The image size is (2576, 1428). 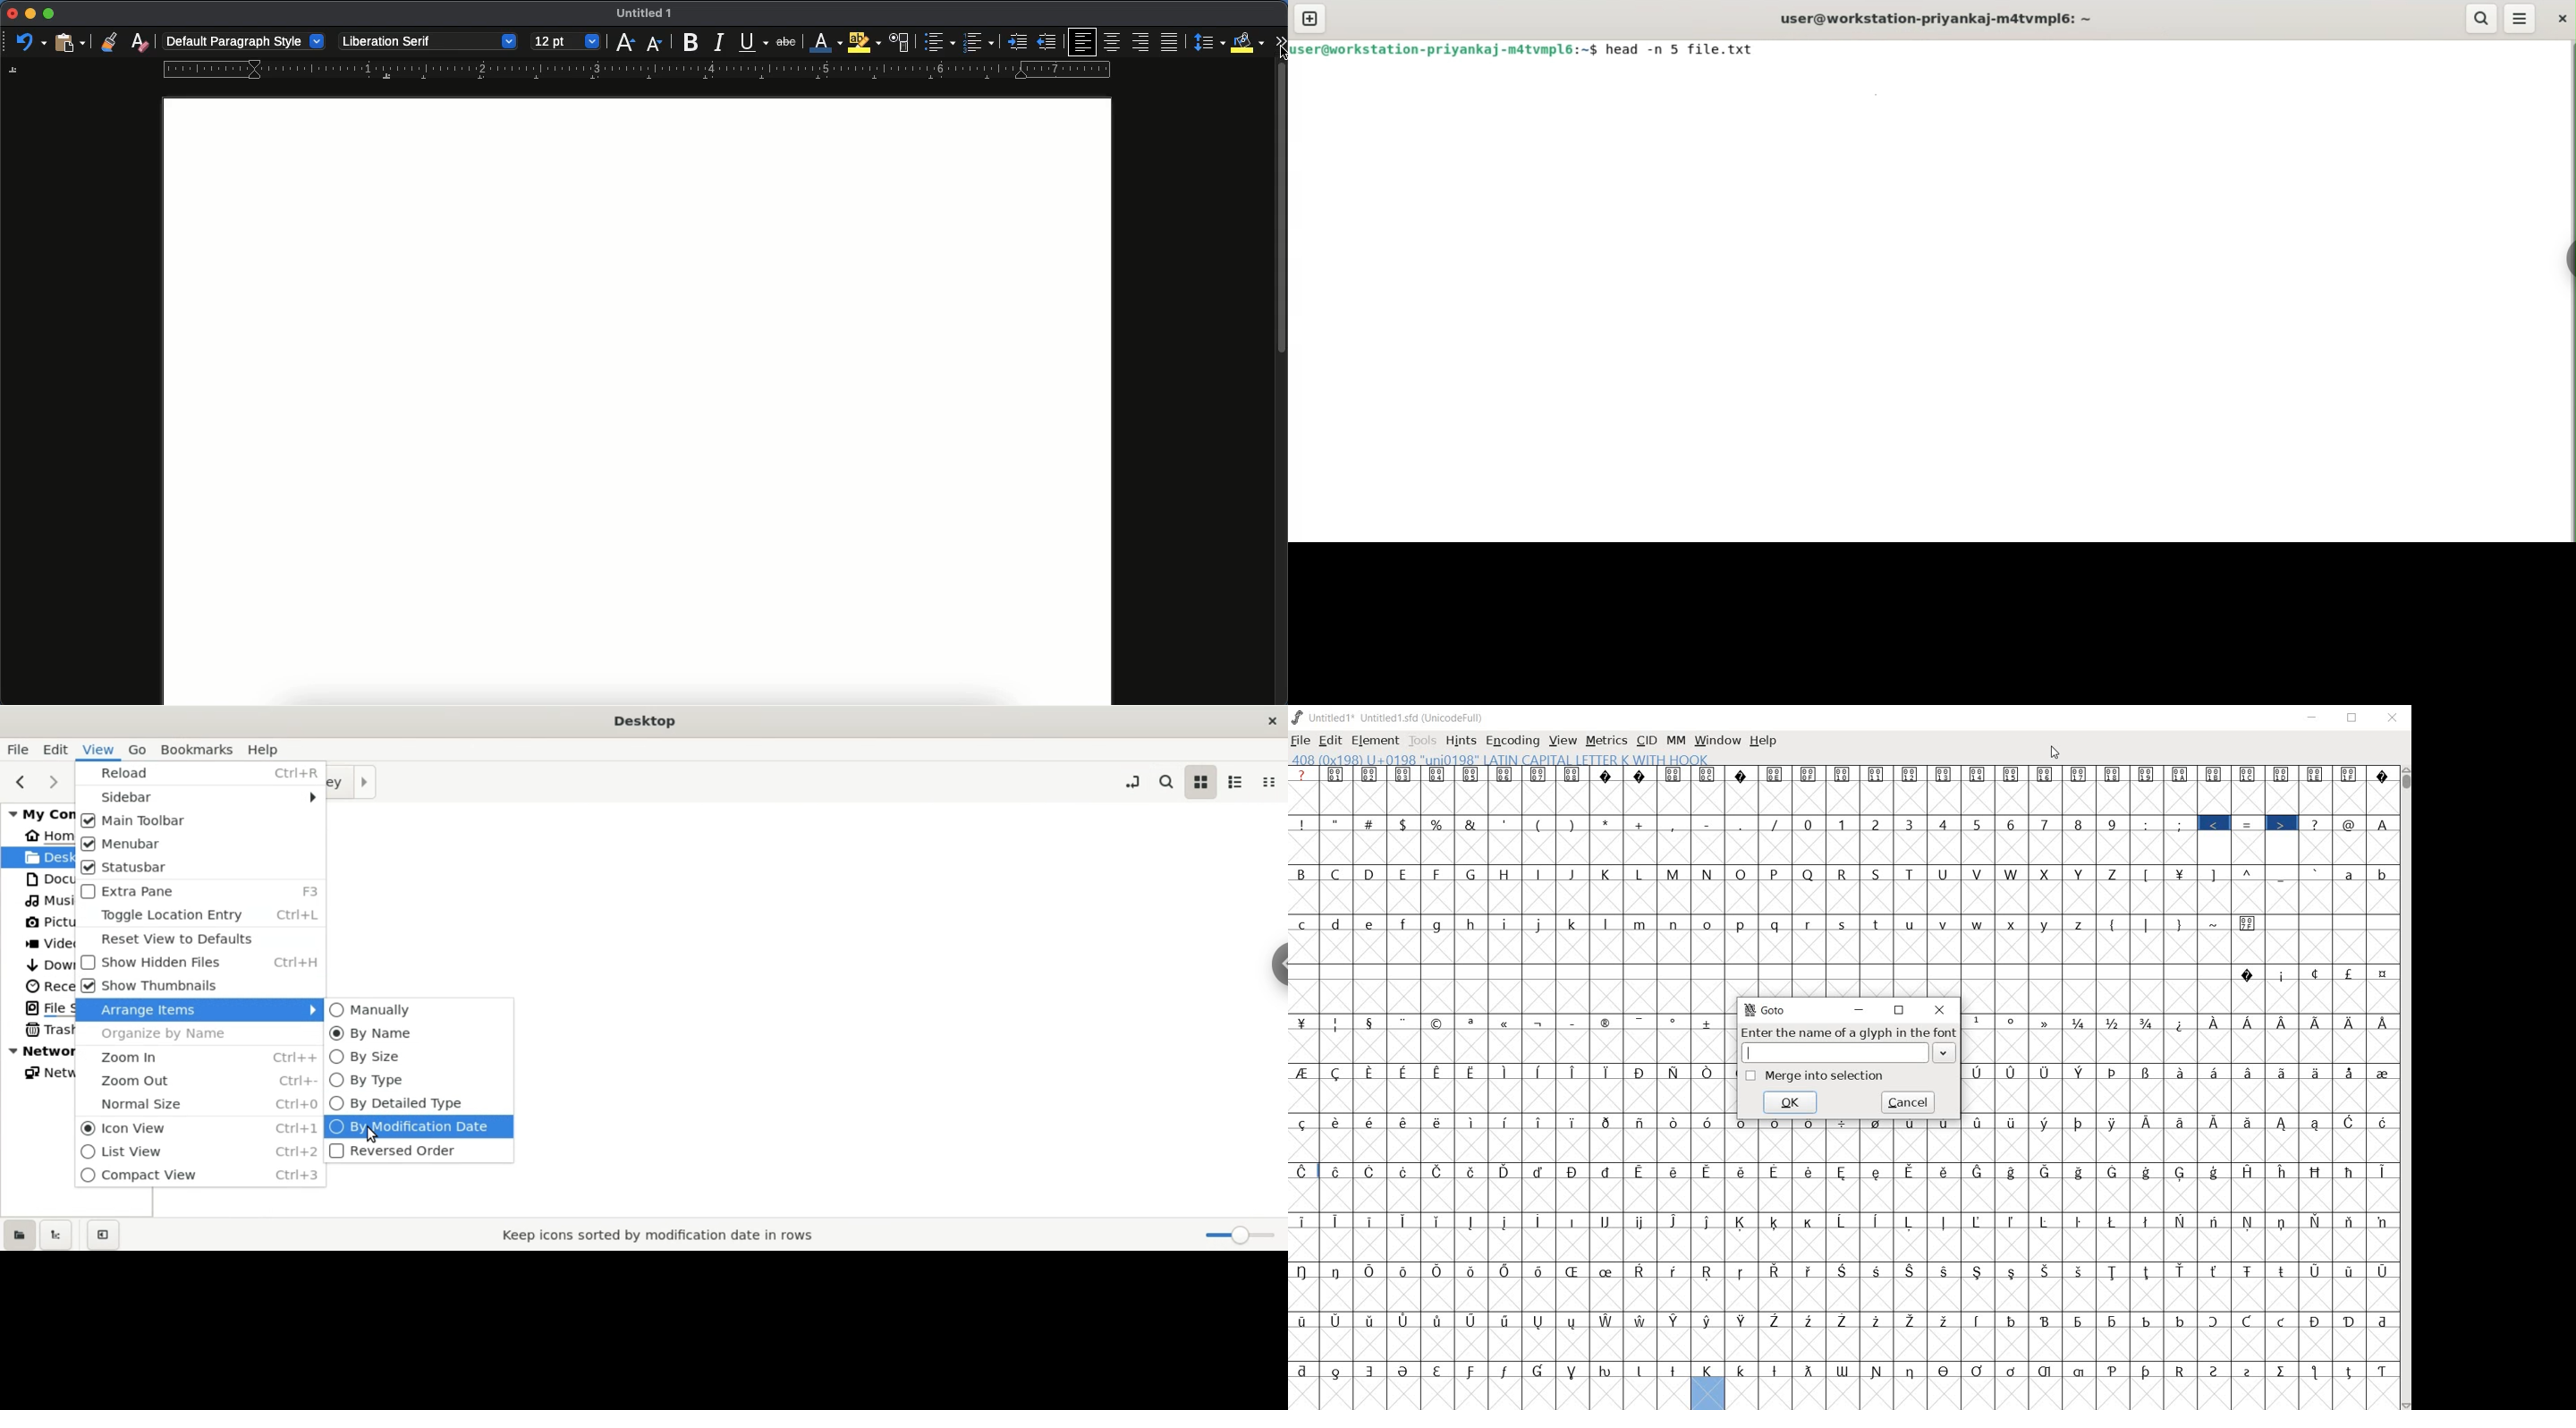 What do you see at coordinates (11, 14) in the screenshot?
I see `close` at bounding box center [11, 14].